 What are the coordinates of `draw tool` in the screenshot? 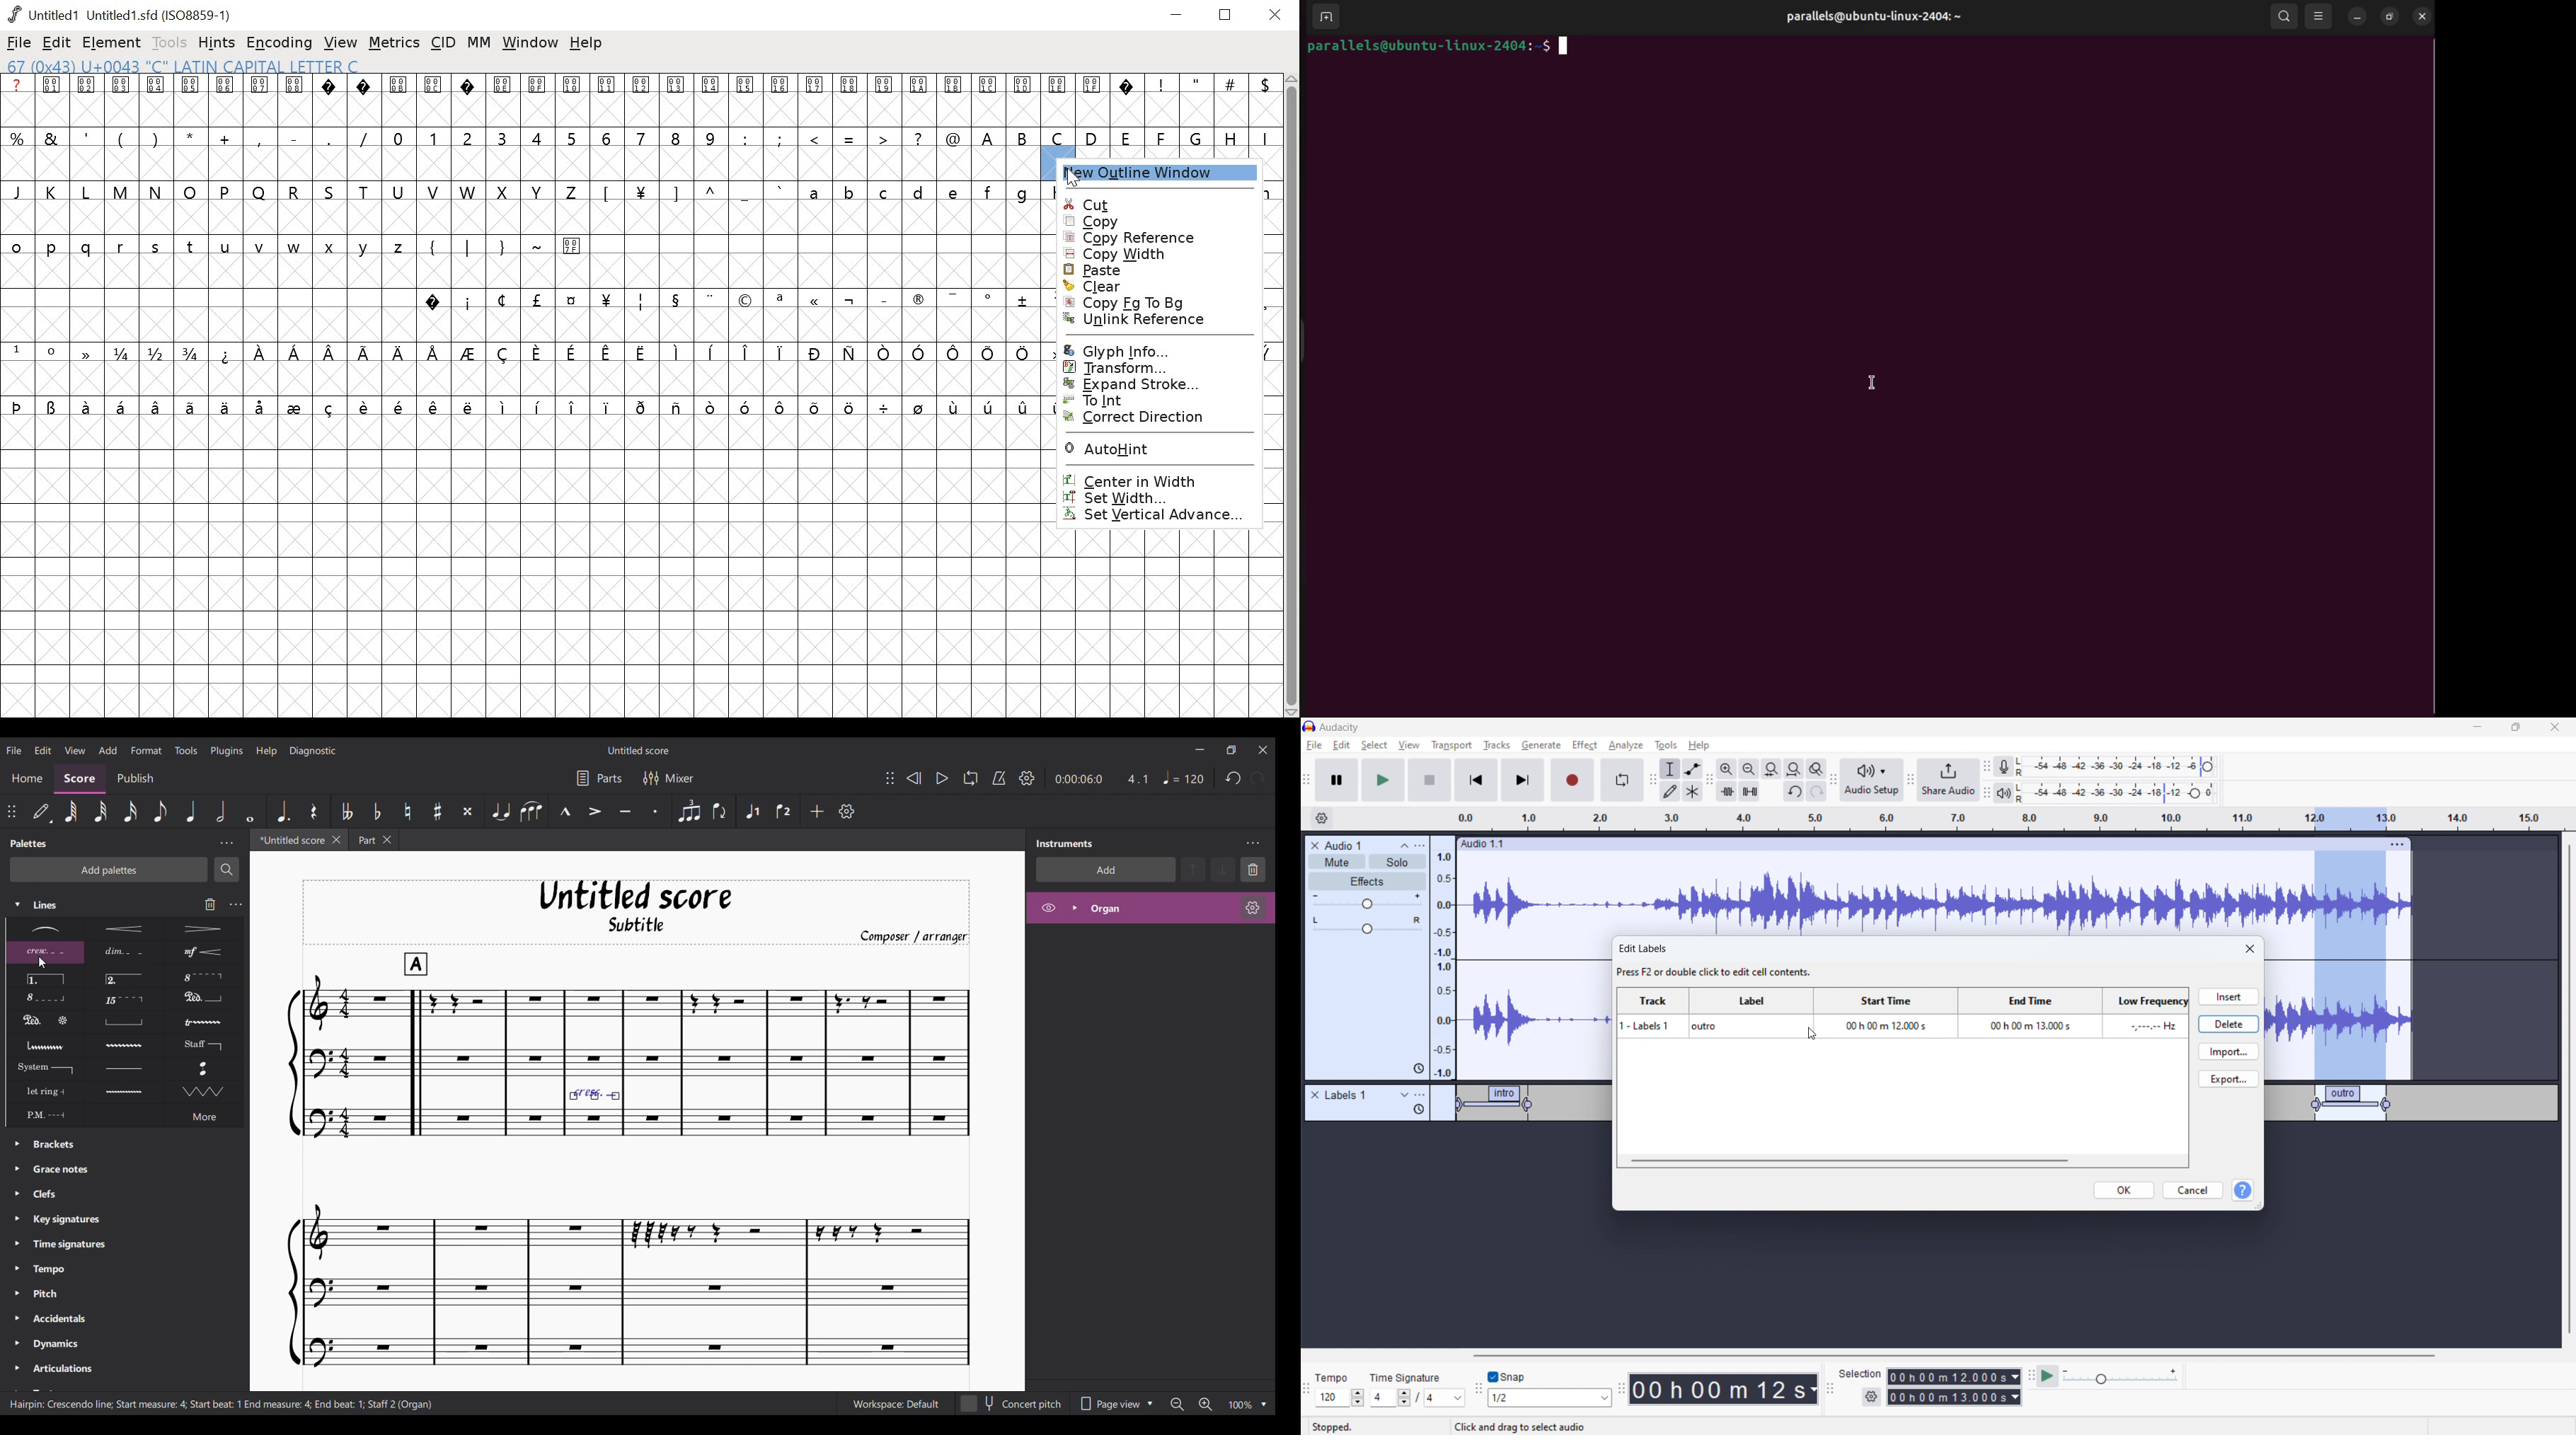 It's located at (1670, 791).